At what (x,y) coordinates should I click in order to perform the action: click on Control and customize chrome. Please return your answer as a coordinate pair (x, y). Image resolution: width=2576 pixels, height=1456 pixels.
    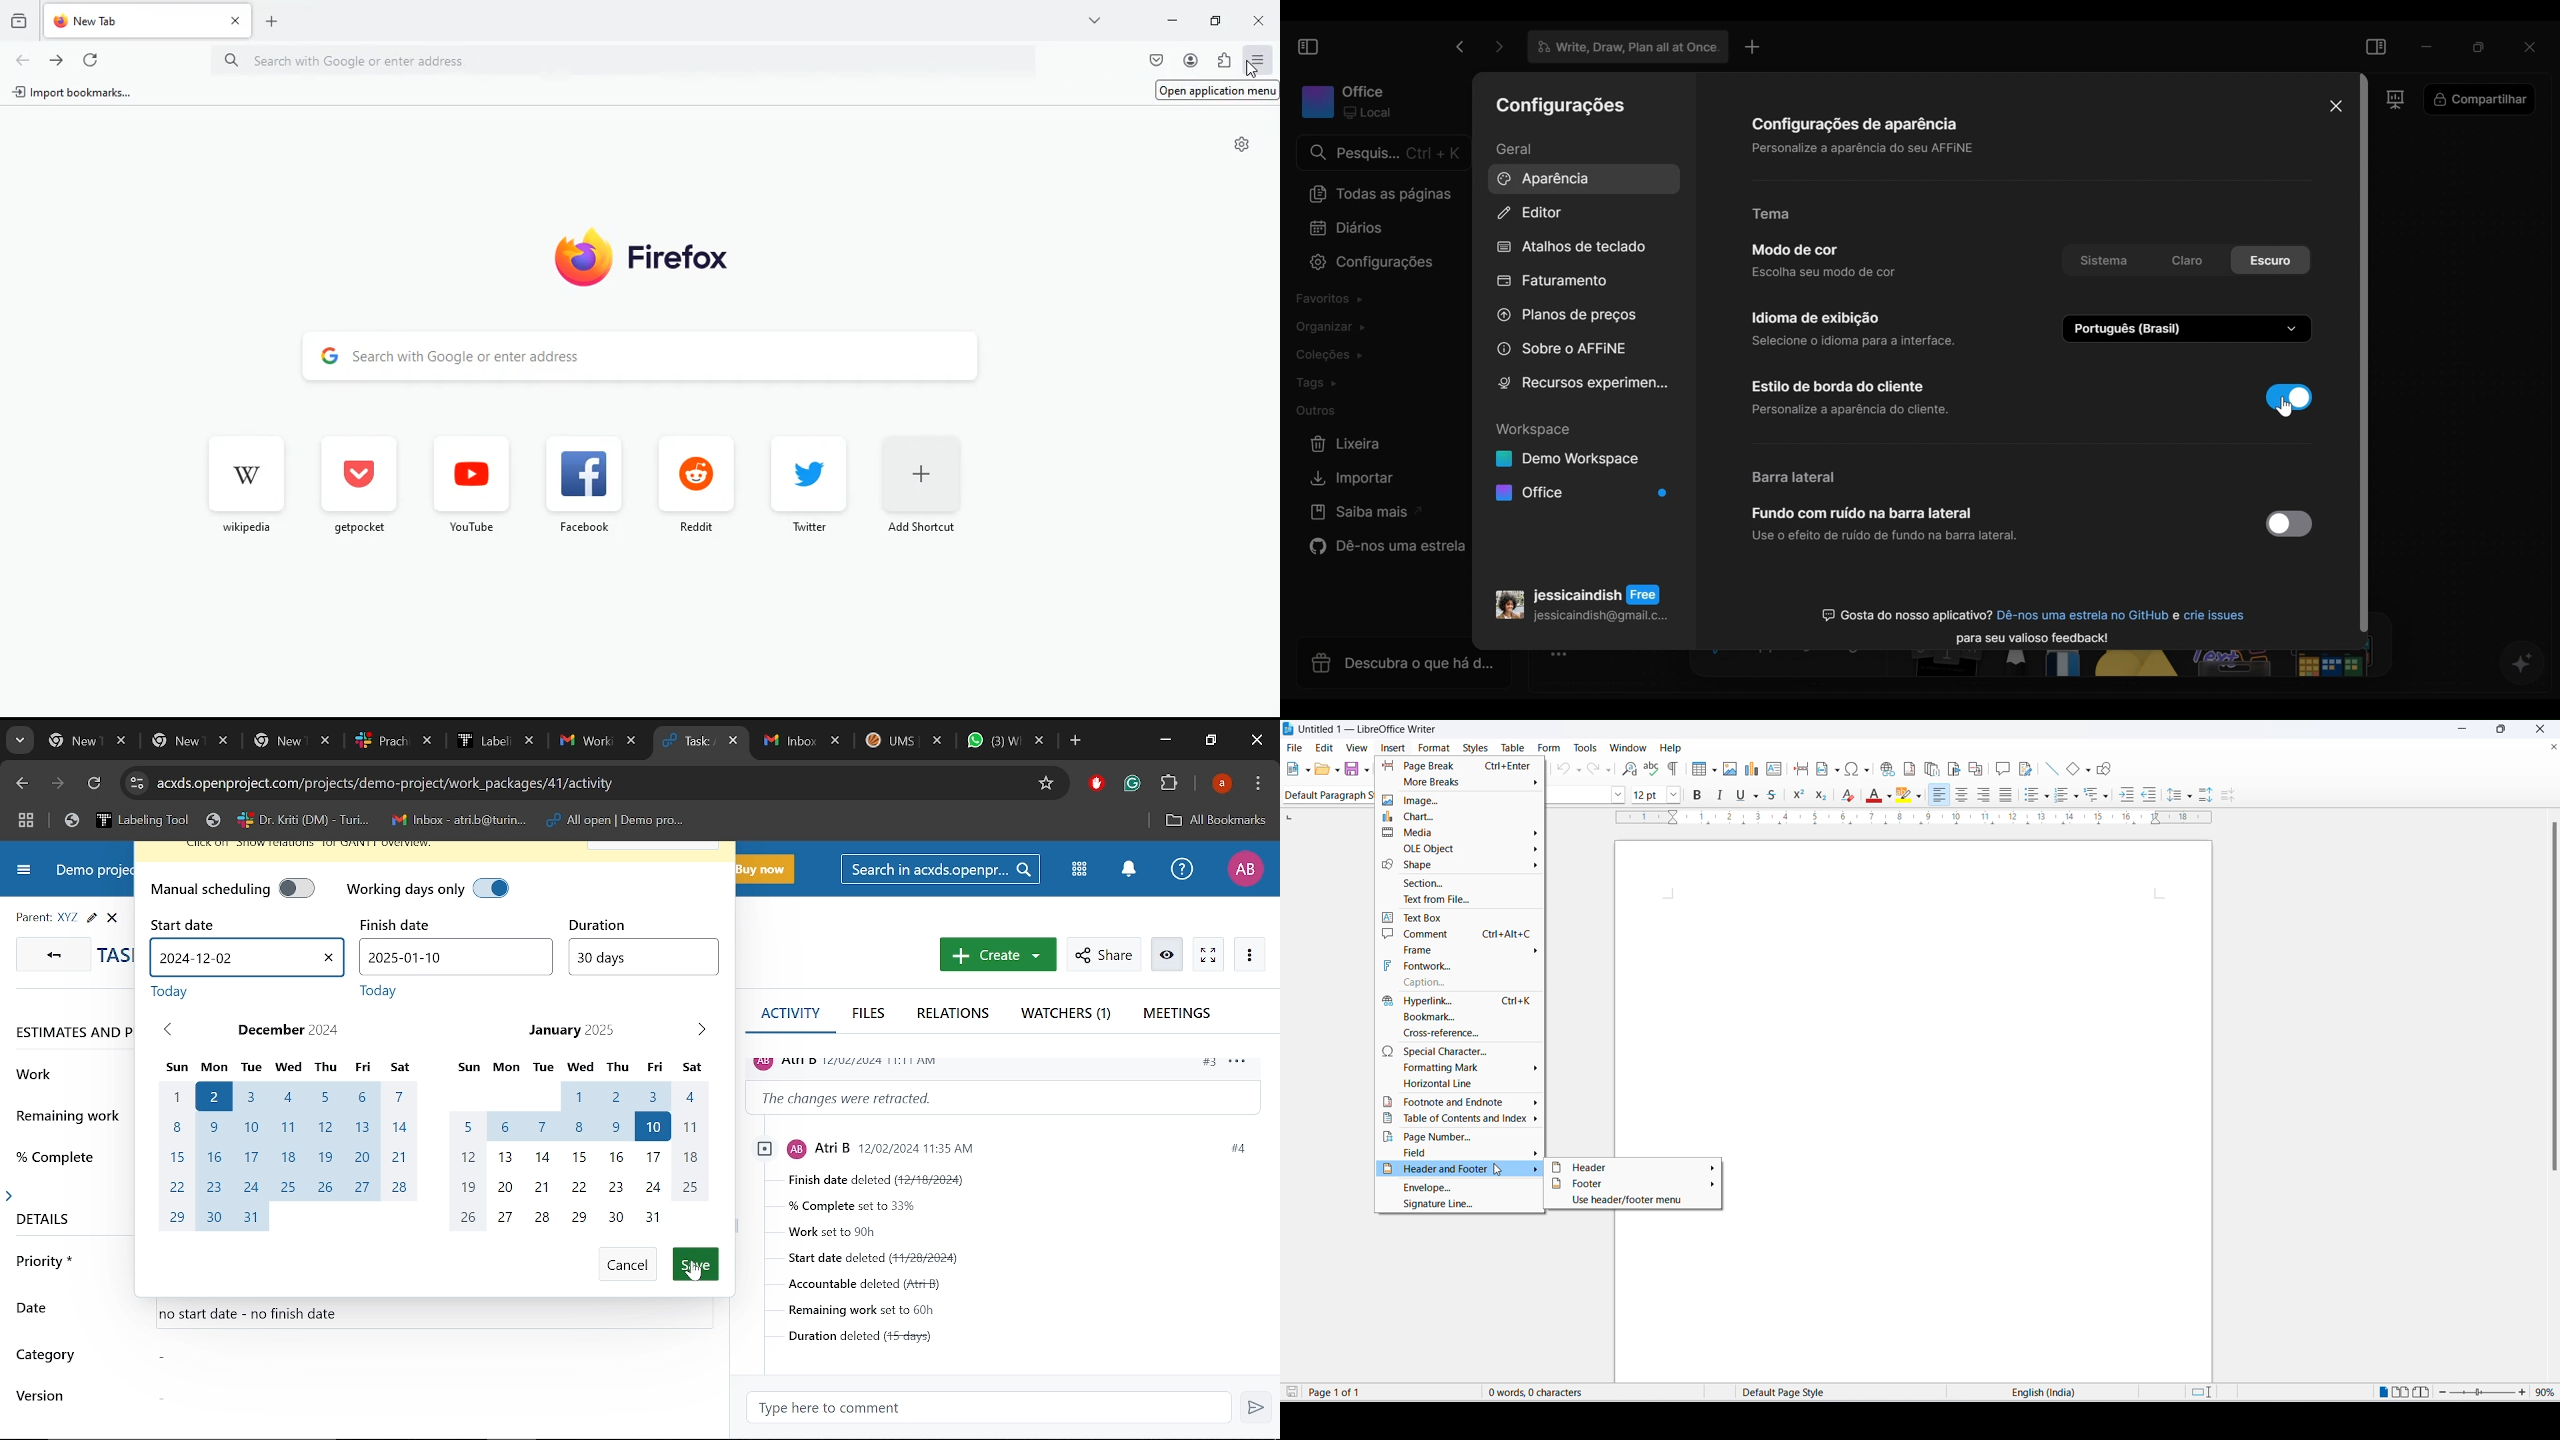
    Looking at the image, I should click on (1260, 784).